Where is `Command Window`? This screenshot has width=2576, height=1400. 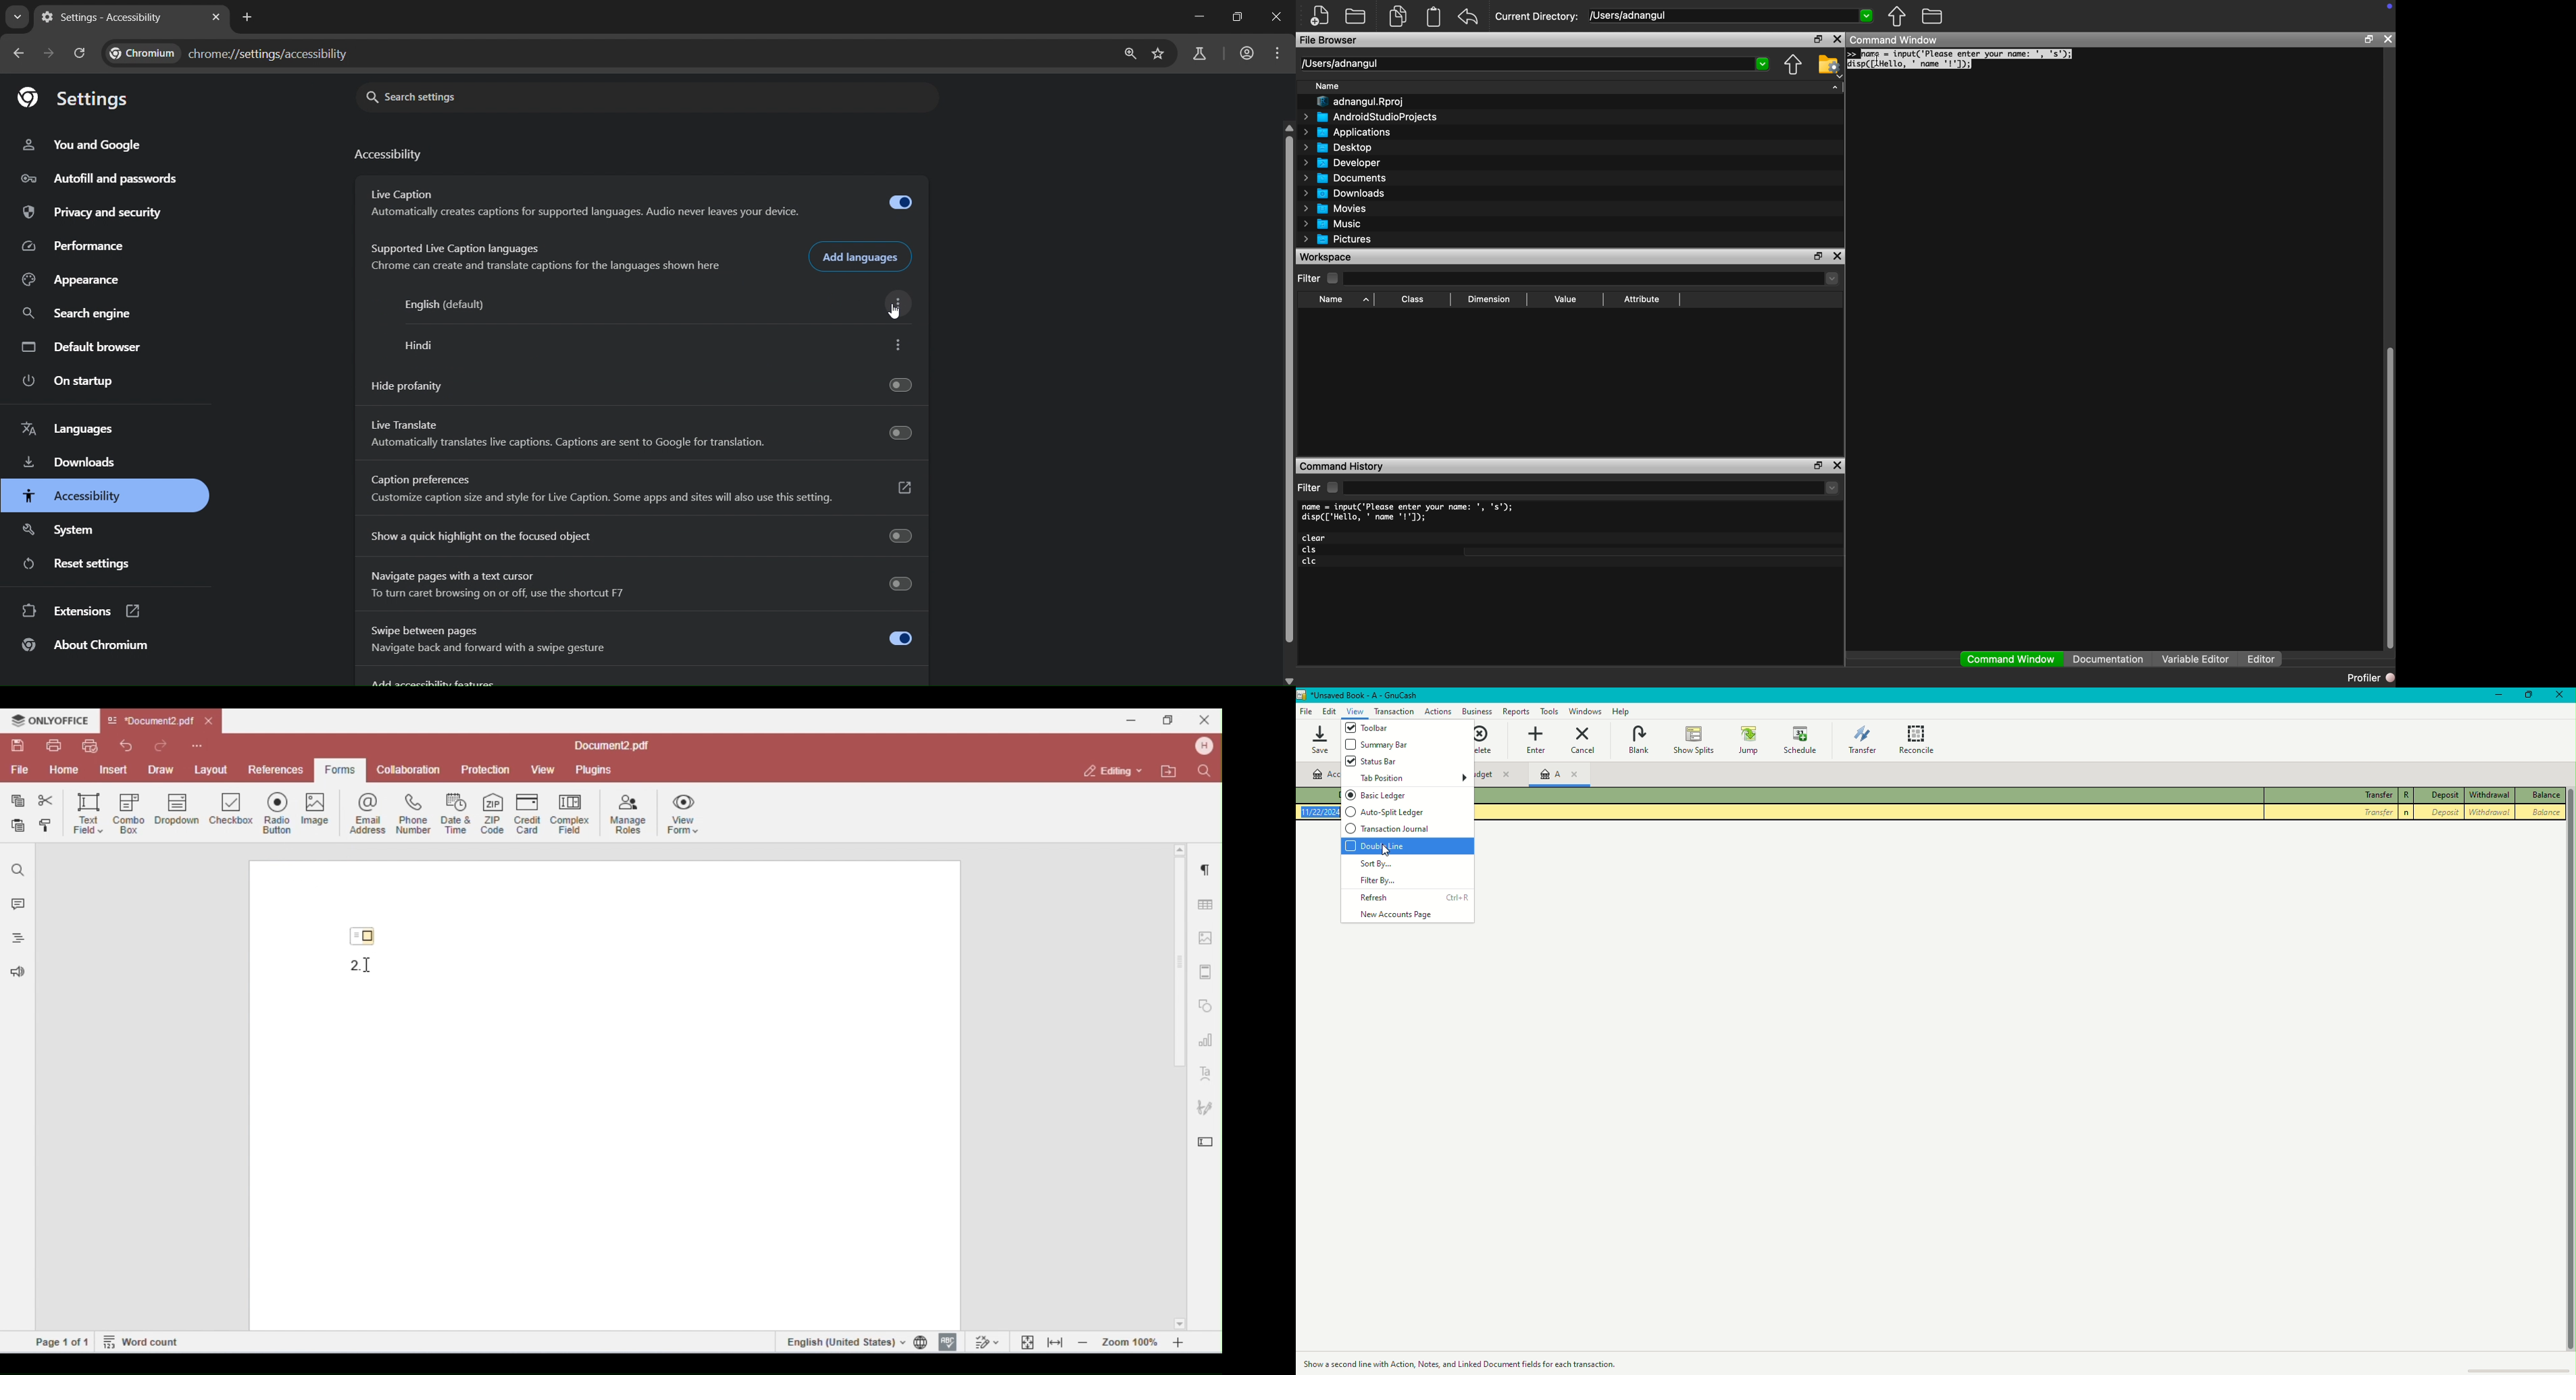 Command Window is located at coordinates (2012, 659).